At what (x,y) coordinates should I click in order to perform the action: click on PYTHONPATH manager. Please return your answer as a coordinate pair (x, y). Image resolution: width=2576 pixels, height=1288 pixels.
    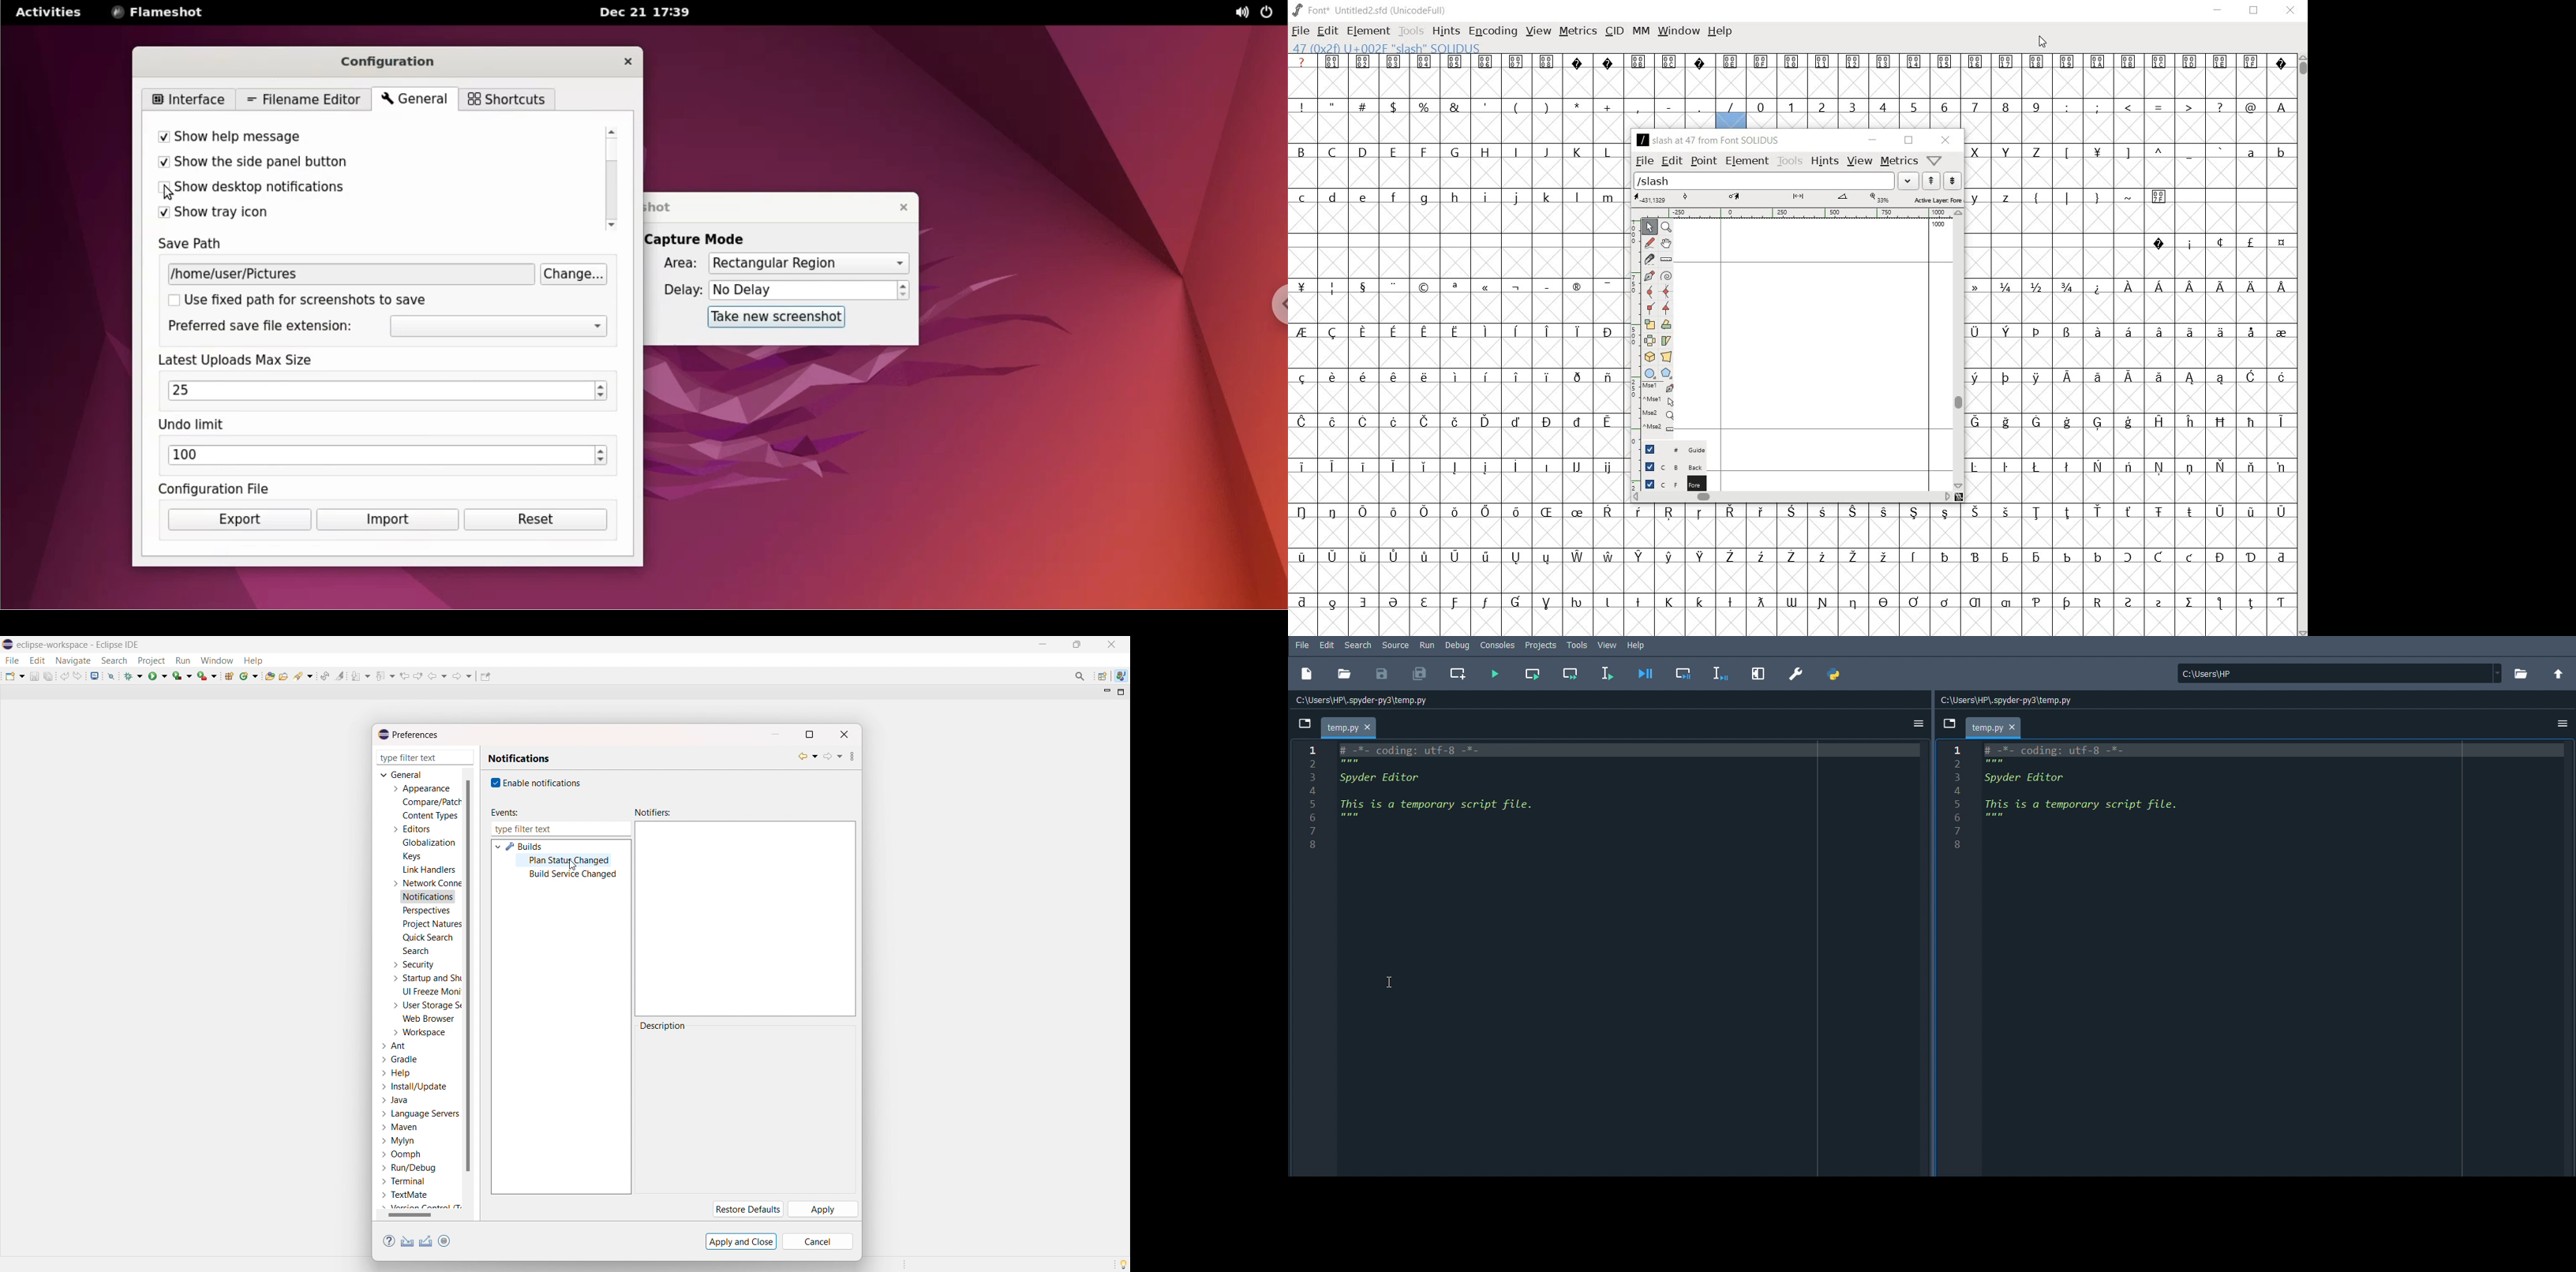
    Looking at the image, I should click on (1835, 675).